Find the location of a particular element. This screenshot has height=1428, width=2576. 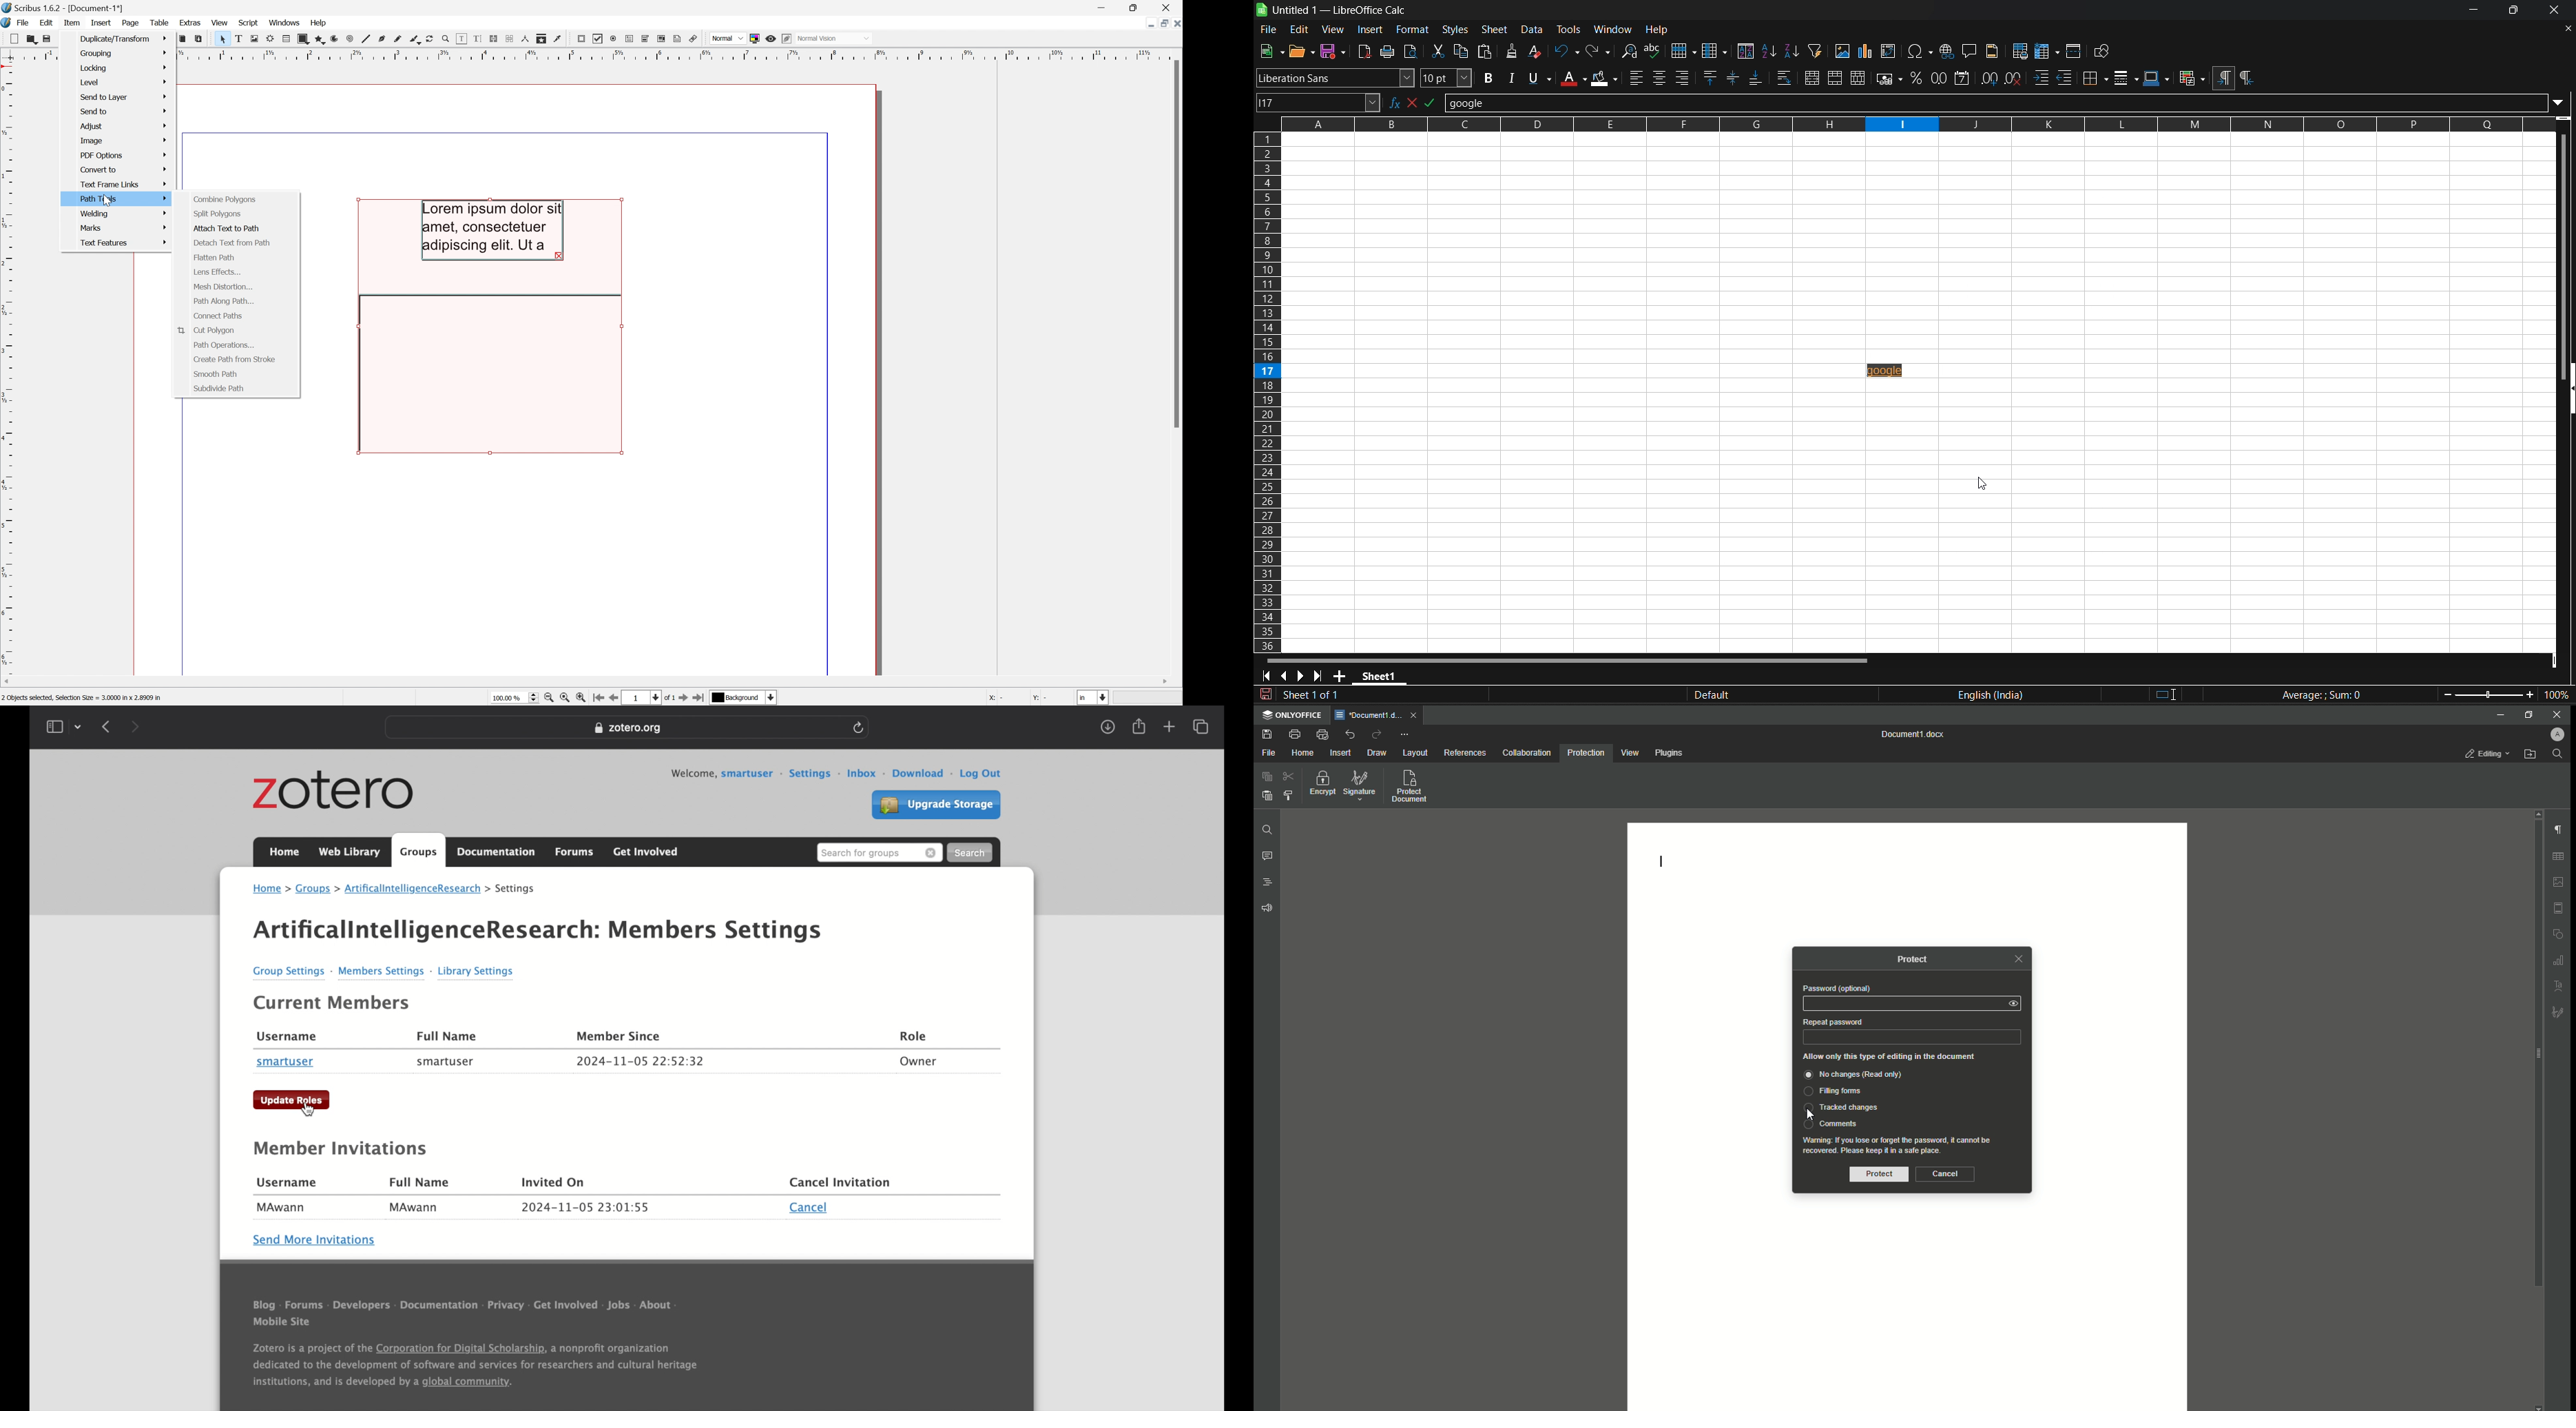

get involved is located at coordinates (647, 852).